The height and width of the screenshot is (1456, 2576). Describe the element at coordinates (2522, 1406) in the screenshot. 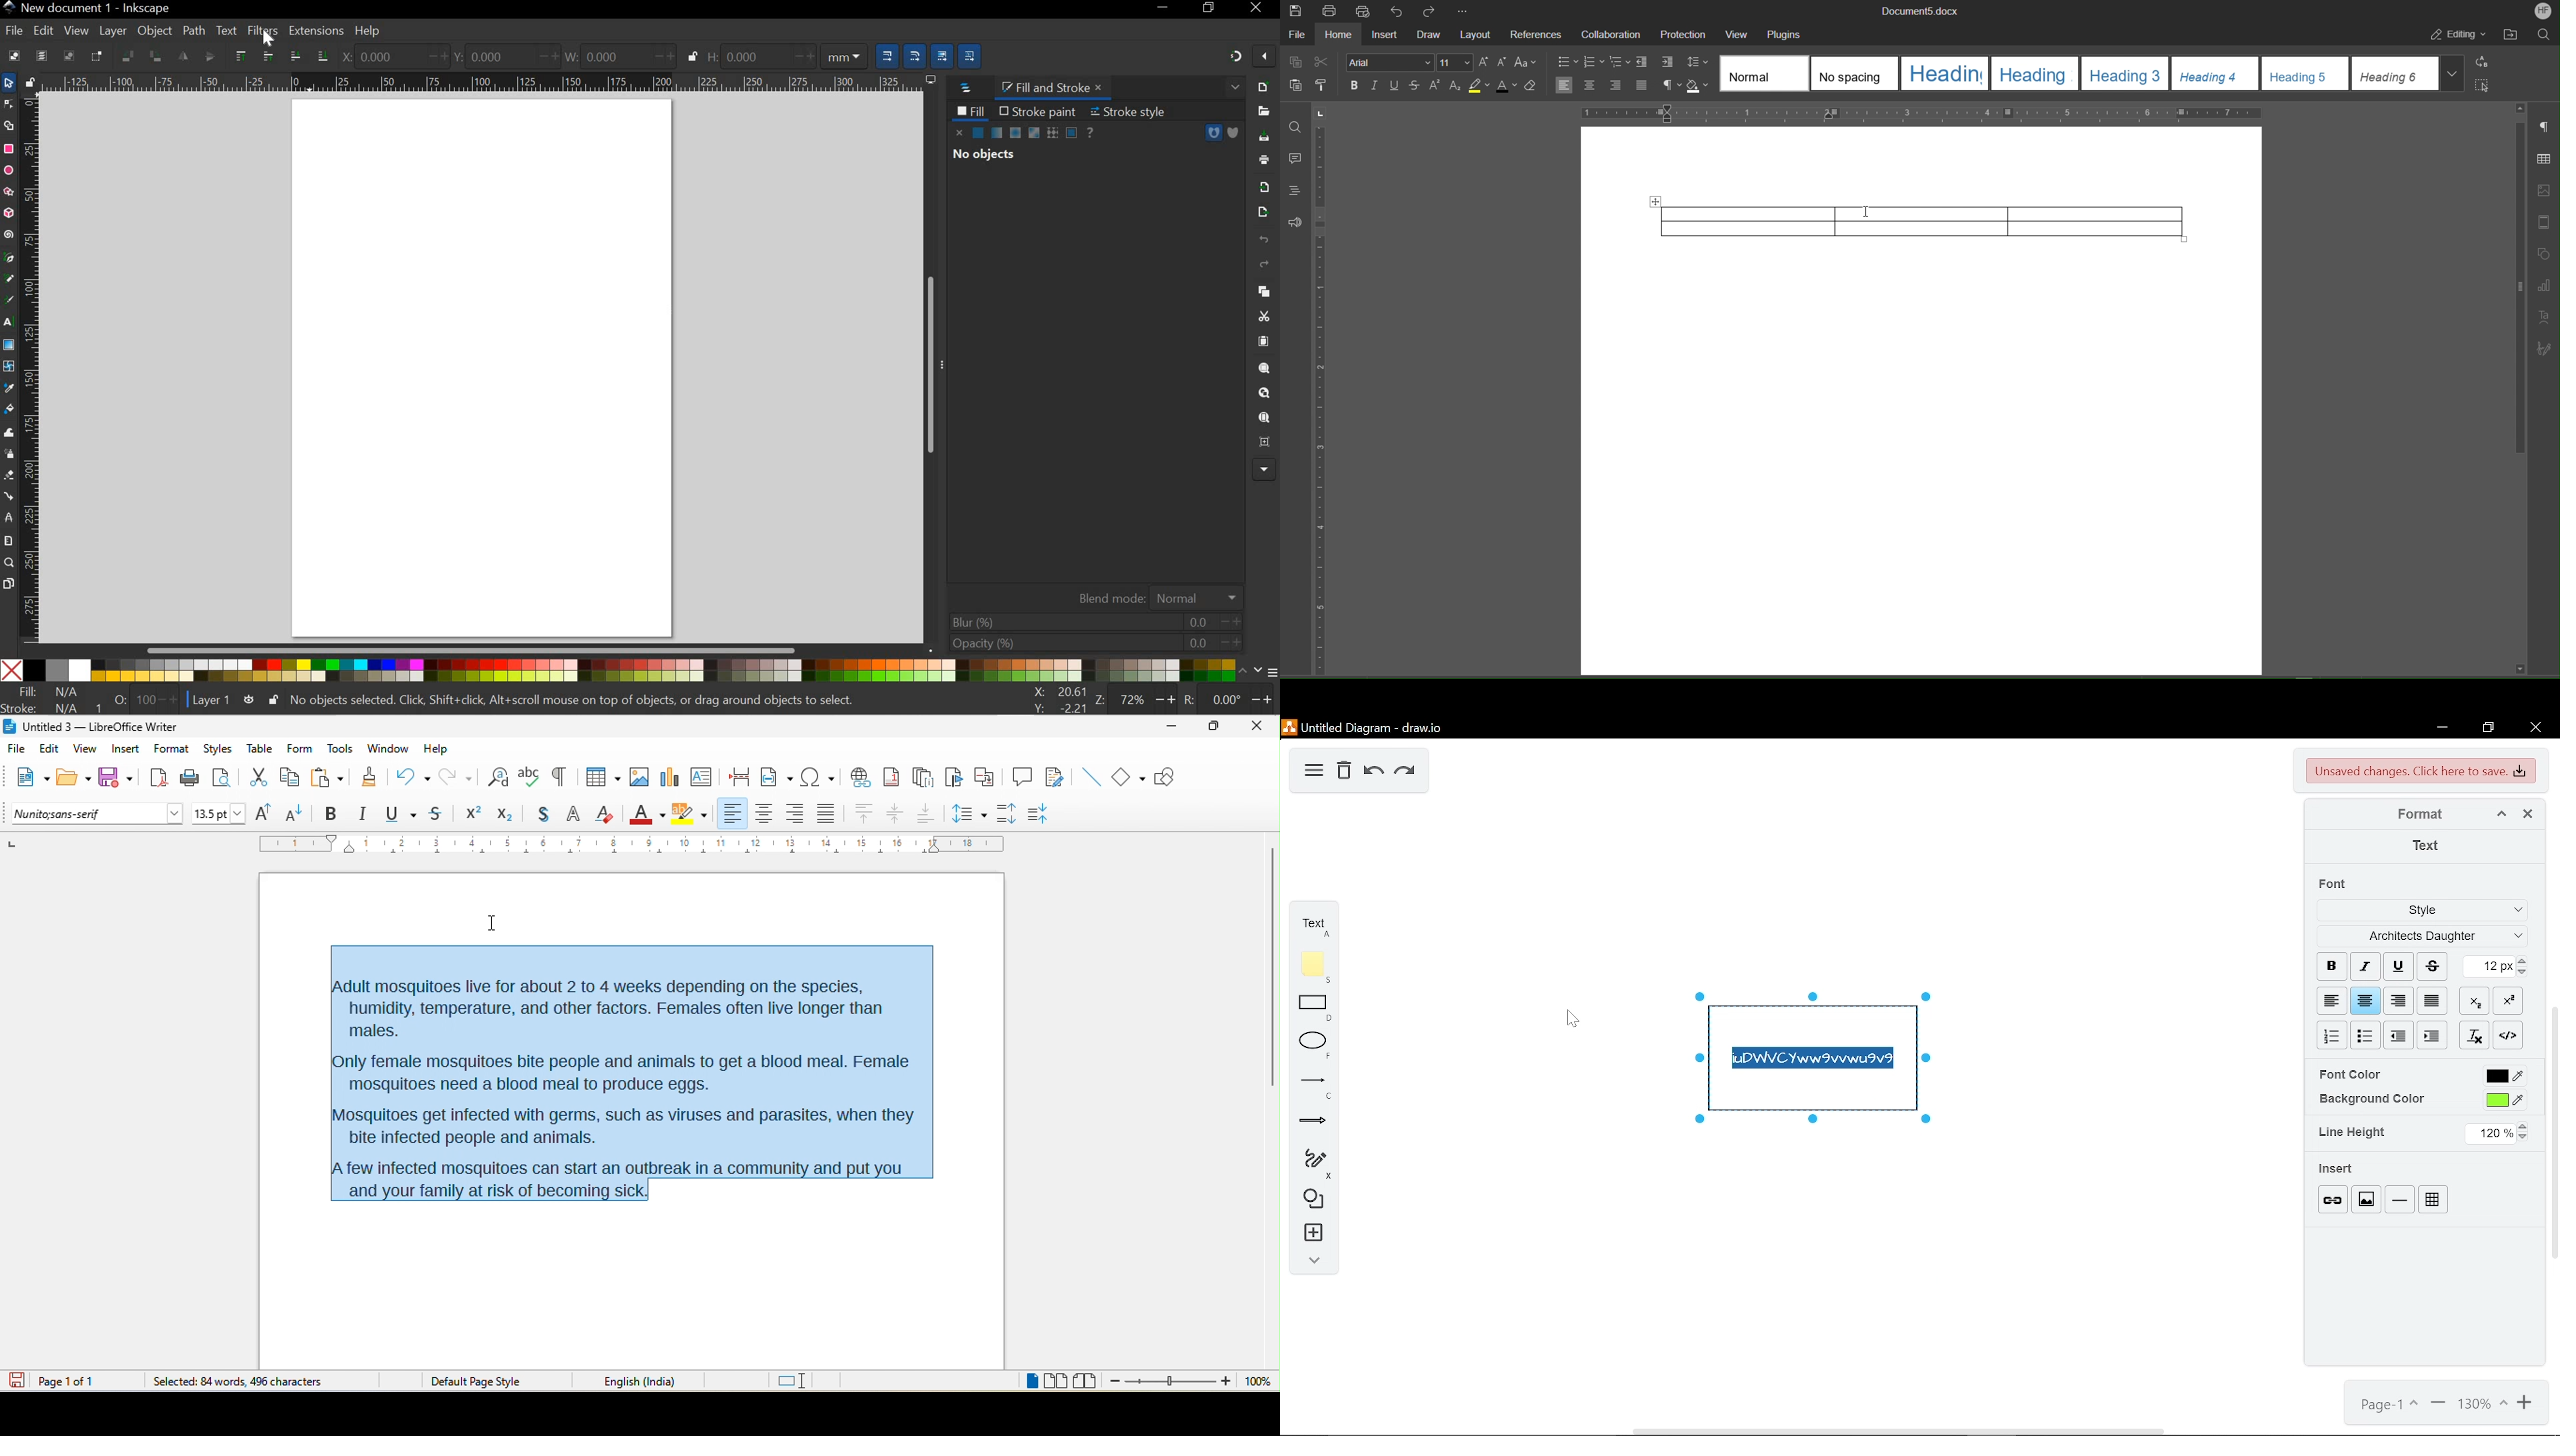

I see `zoom in` at that location.